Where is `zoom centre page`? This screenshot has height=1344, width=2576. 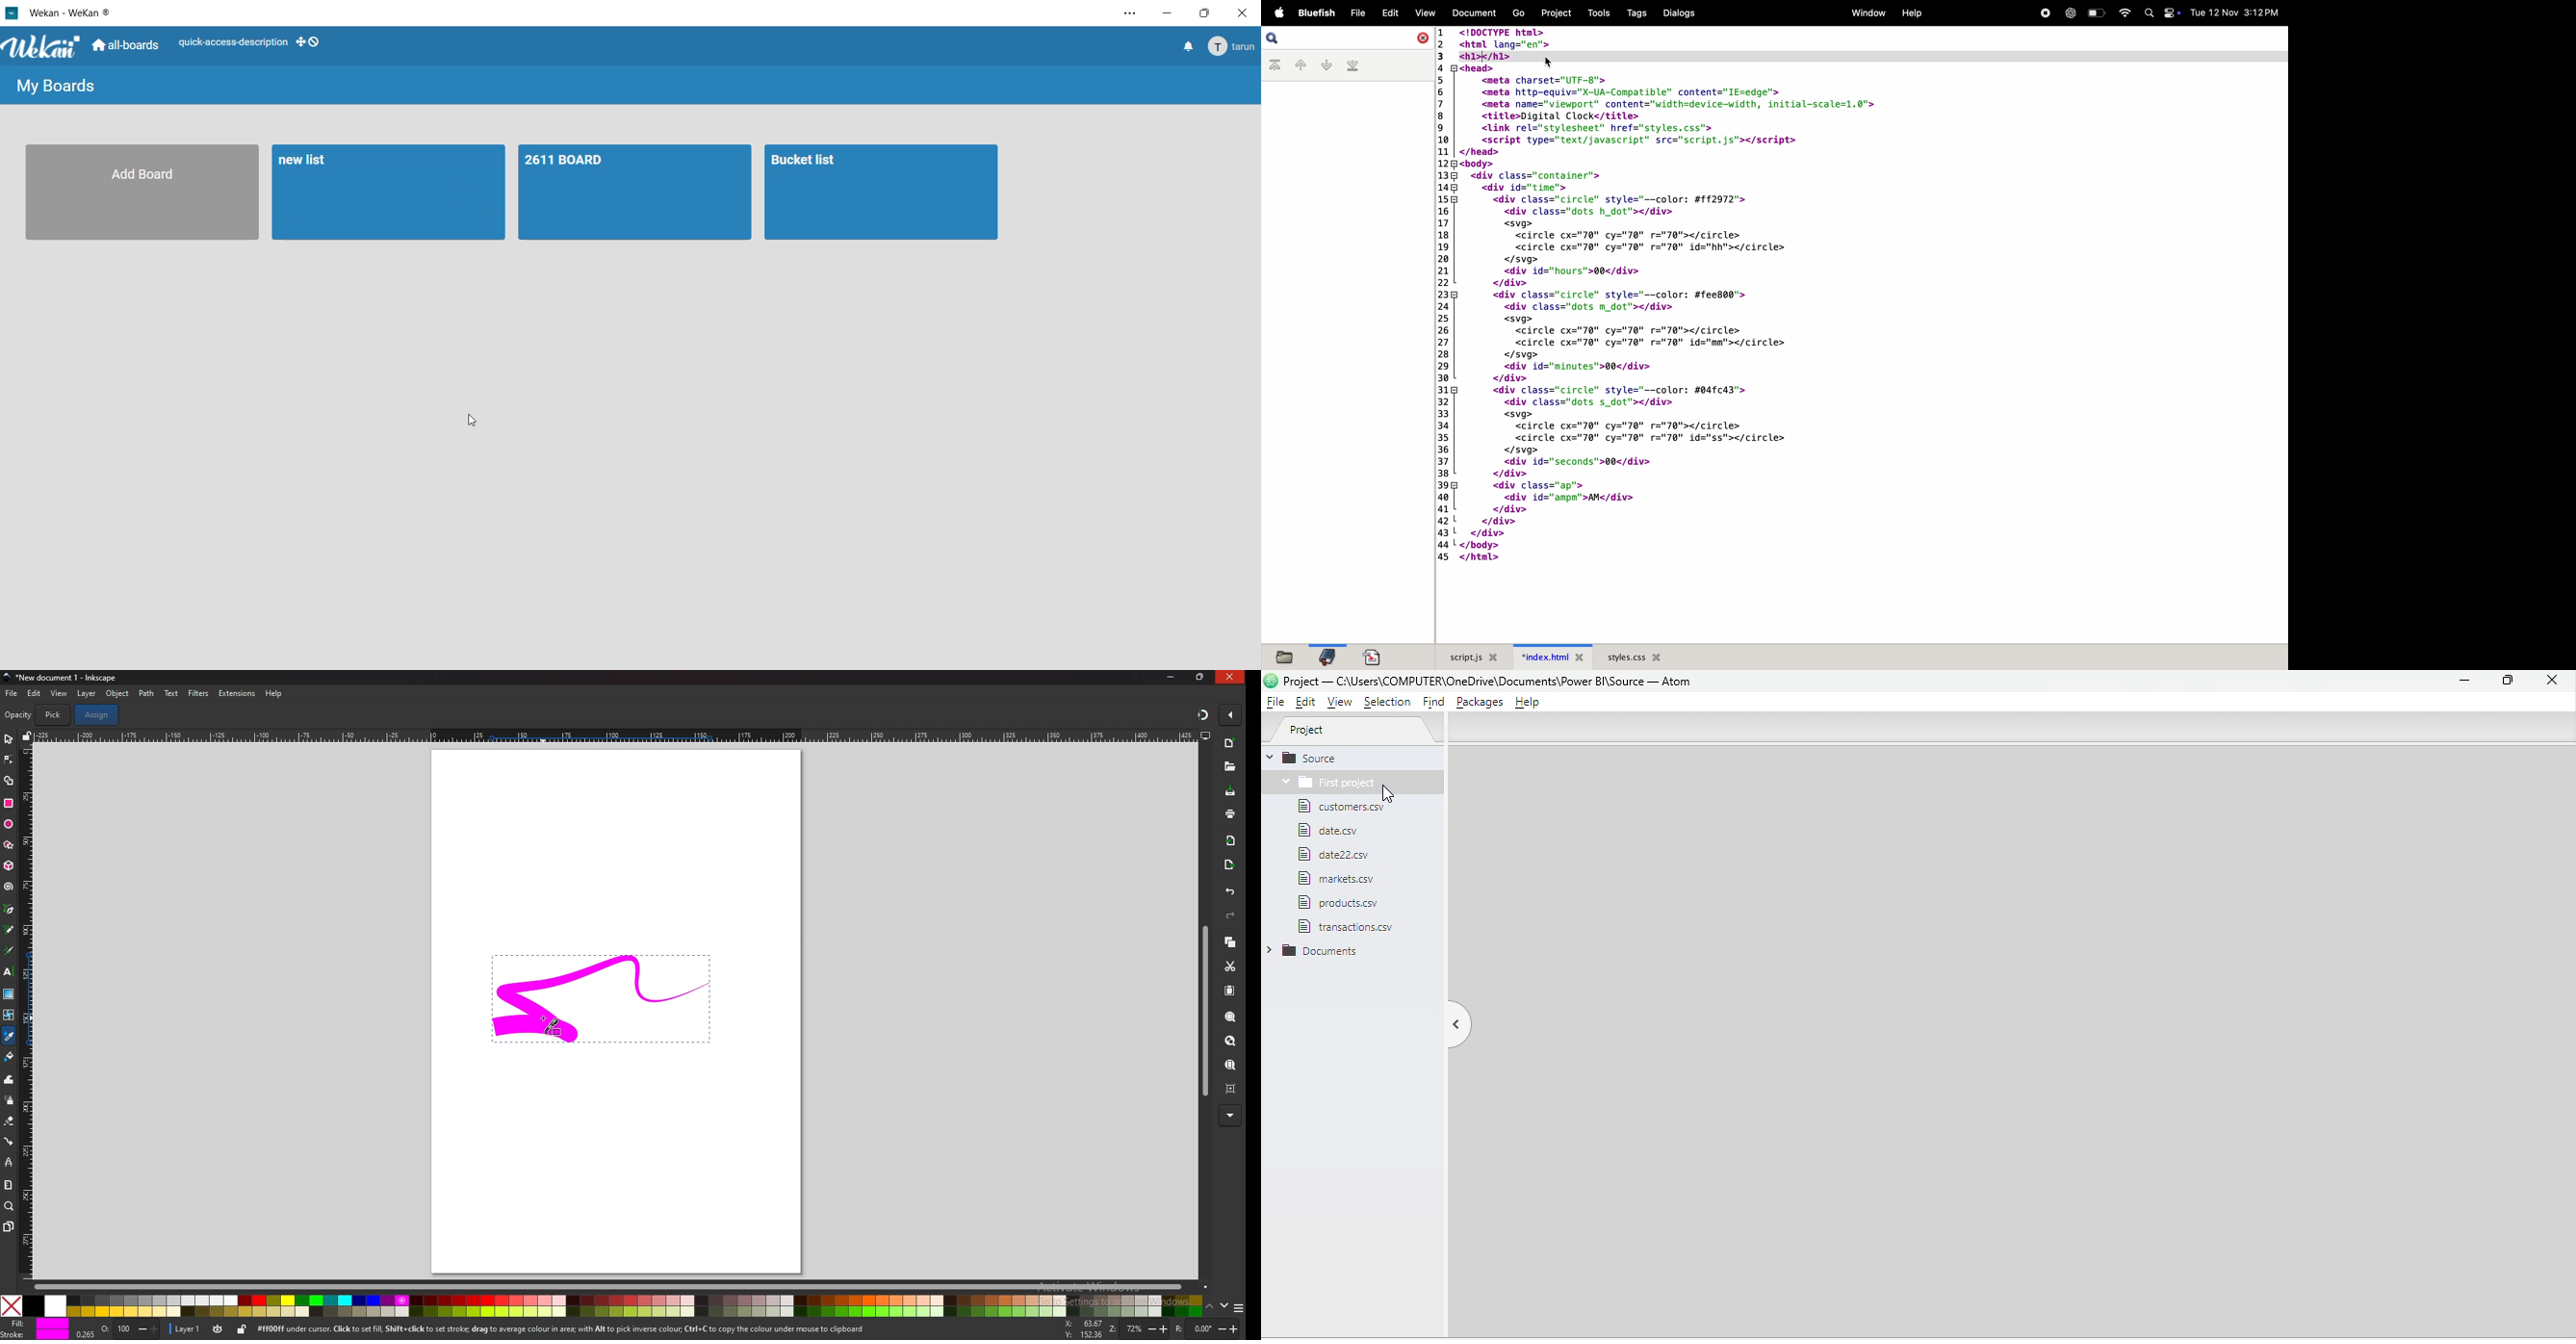 zoom centre page is located at coordinates (1230, 1088).